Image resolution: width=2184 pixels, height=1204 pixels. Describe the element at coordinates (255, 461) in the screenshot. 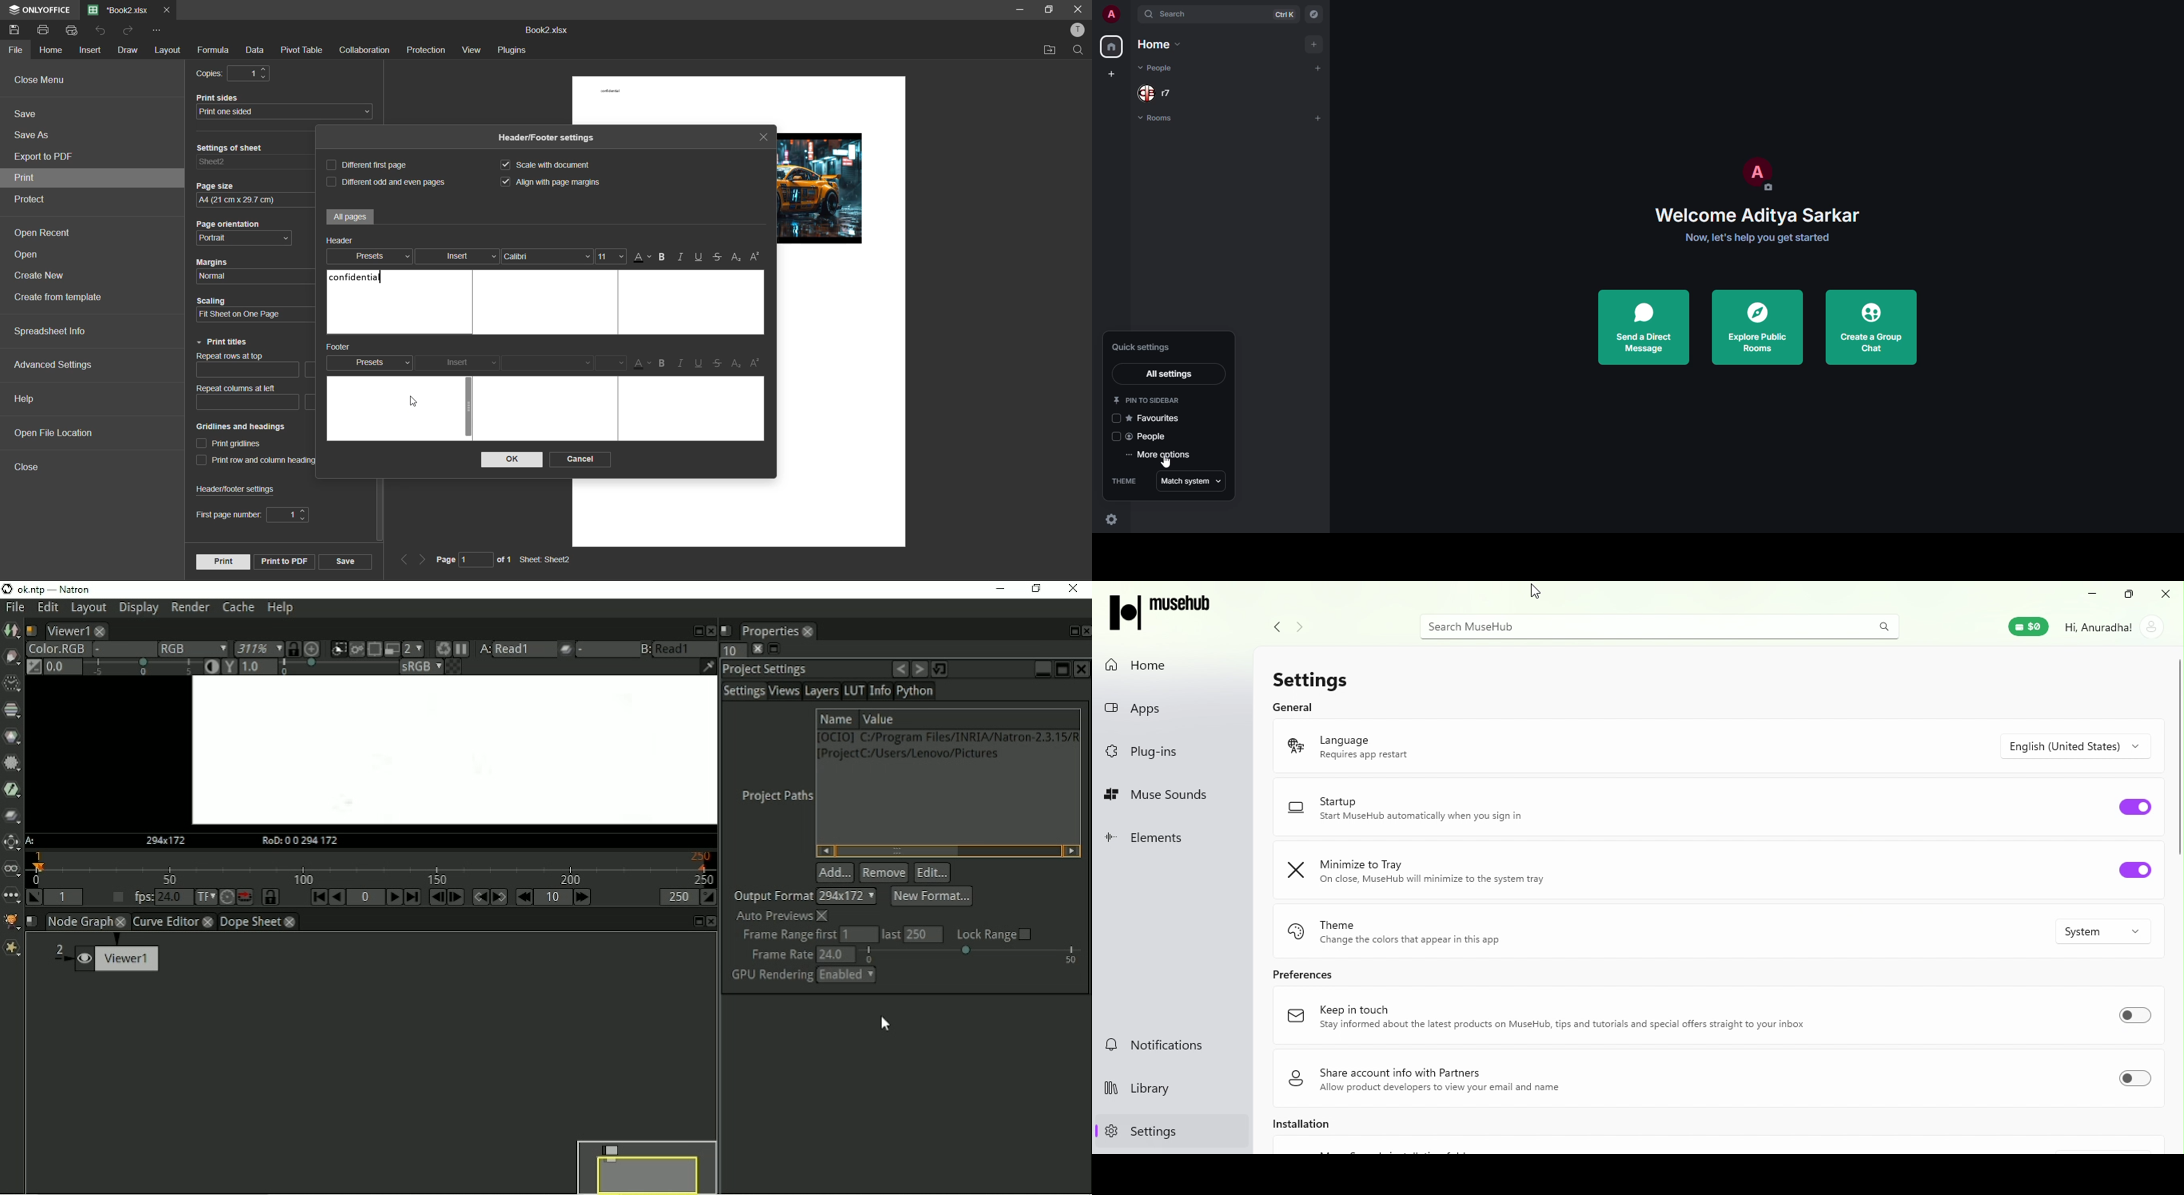

I see `print row and  column heading` at that location.